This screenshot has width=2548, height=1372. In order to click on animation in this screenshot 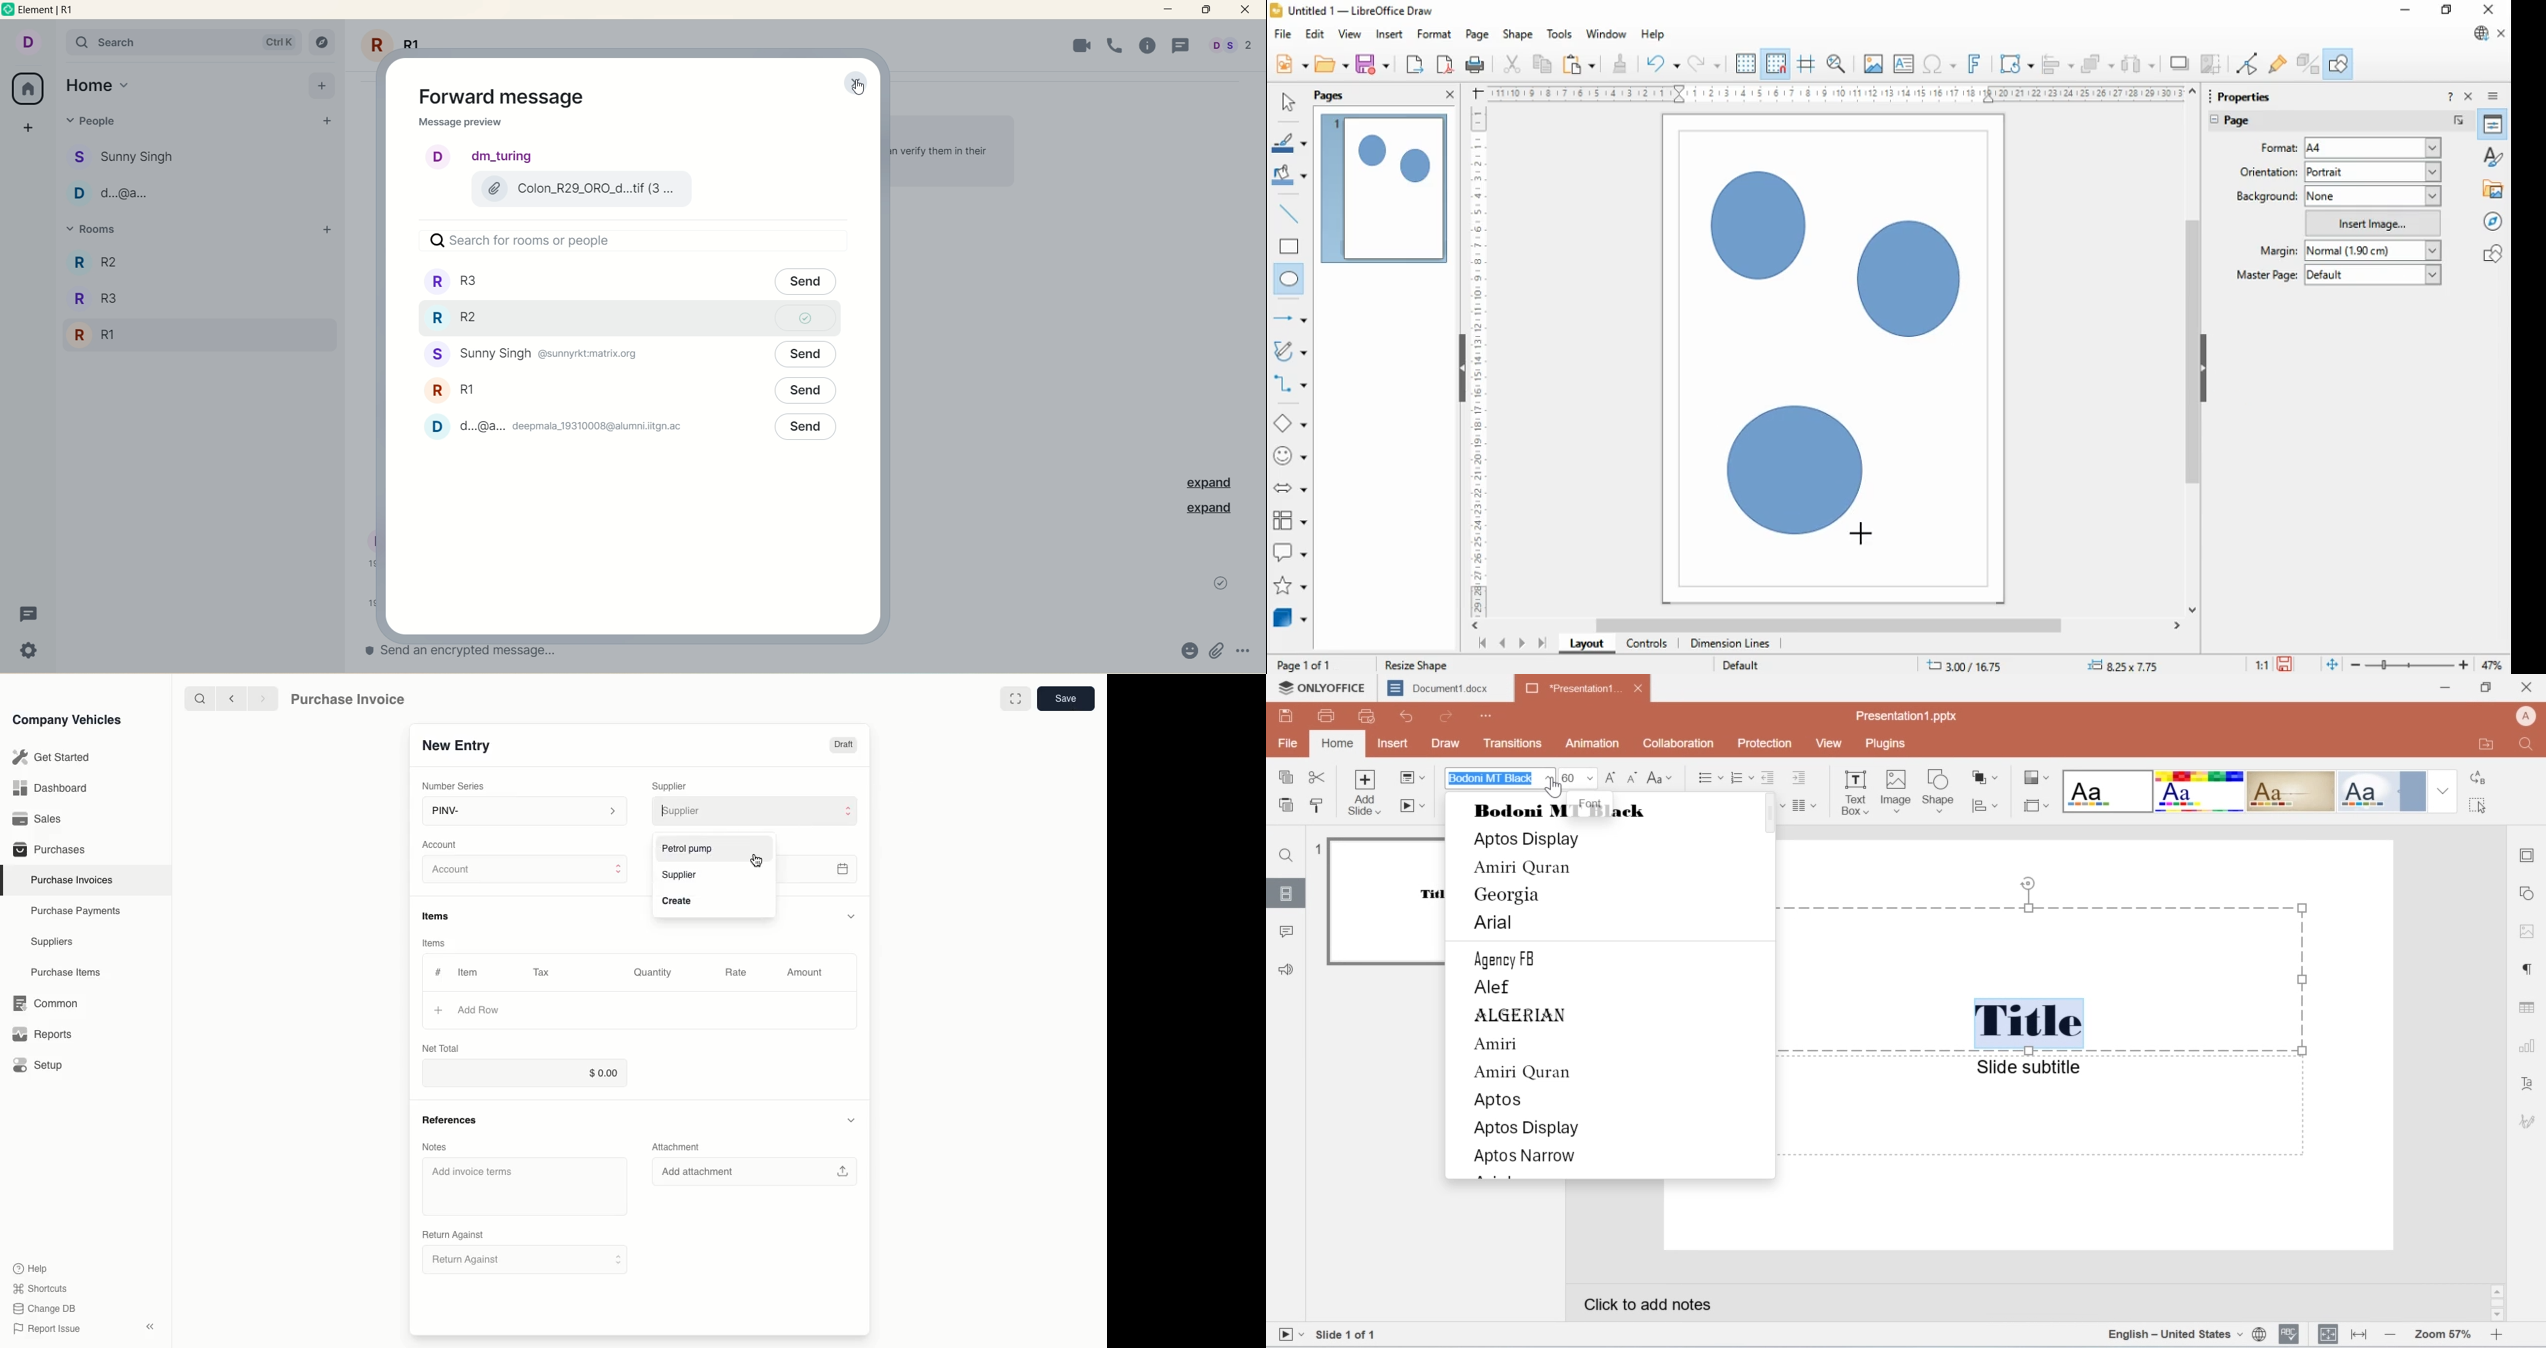, I will do `click(1595, 743)`.